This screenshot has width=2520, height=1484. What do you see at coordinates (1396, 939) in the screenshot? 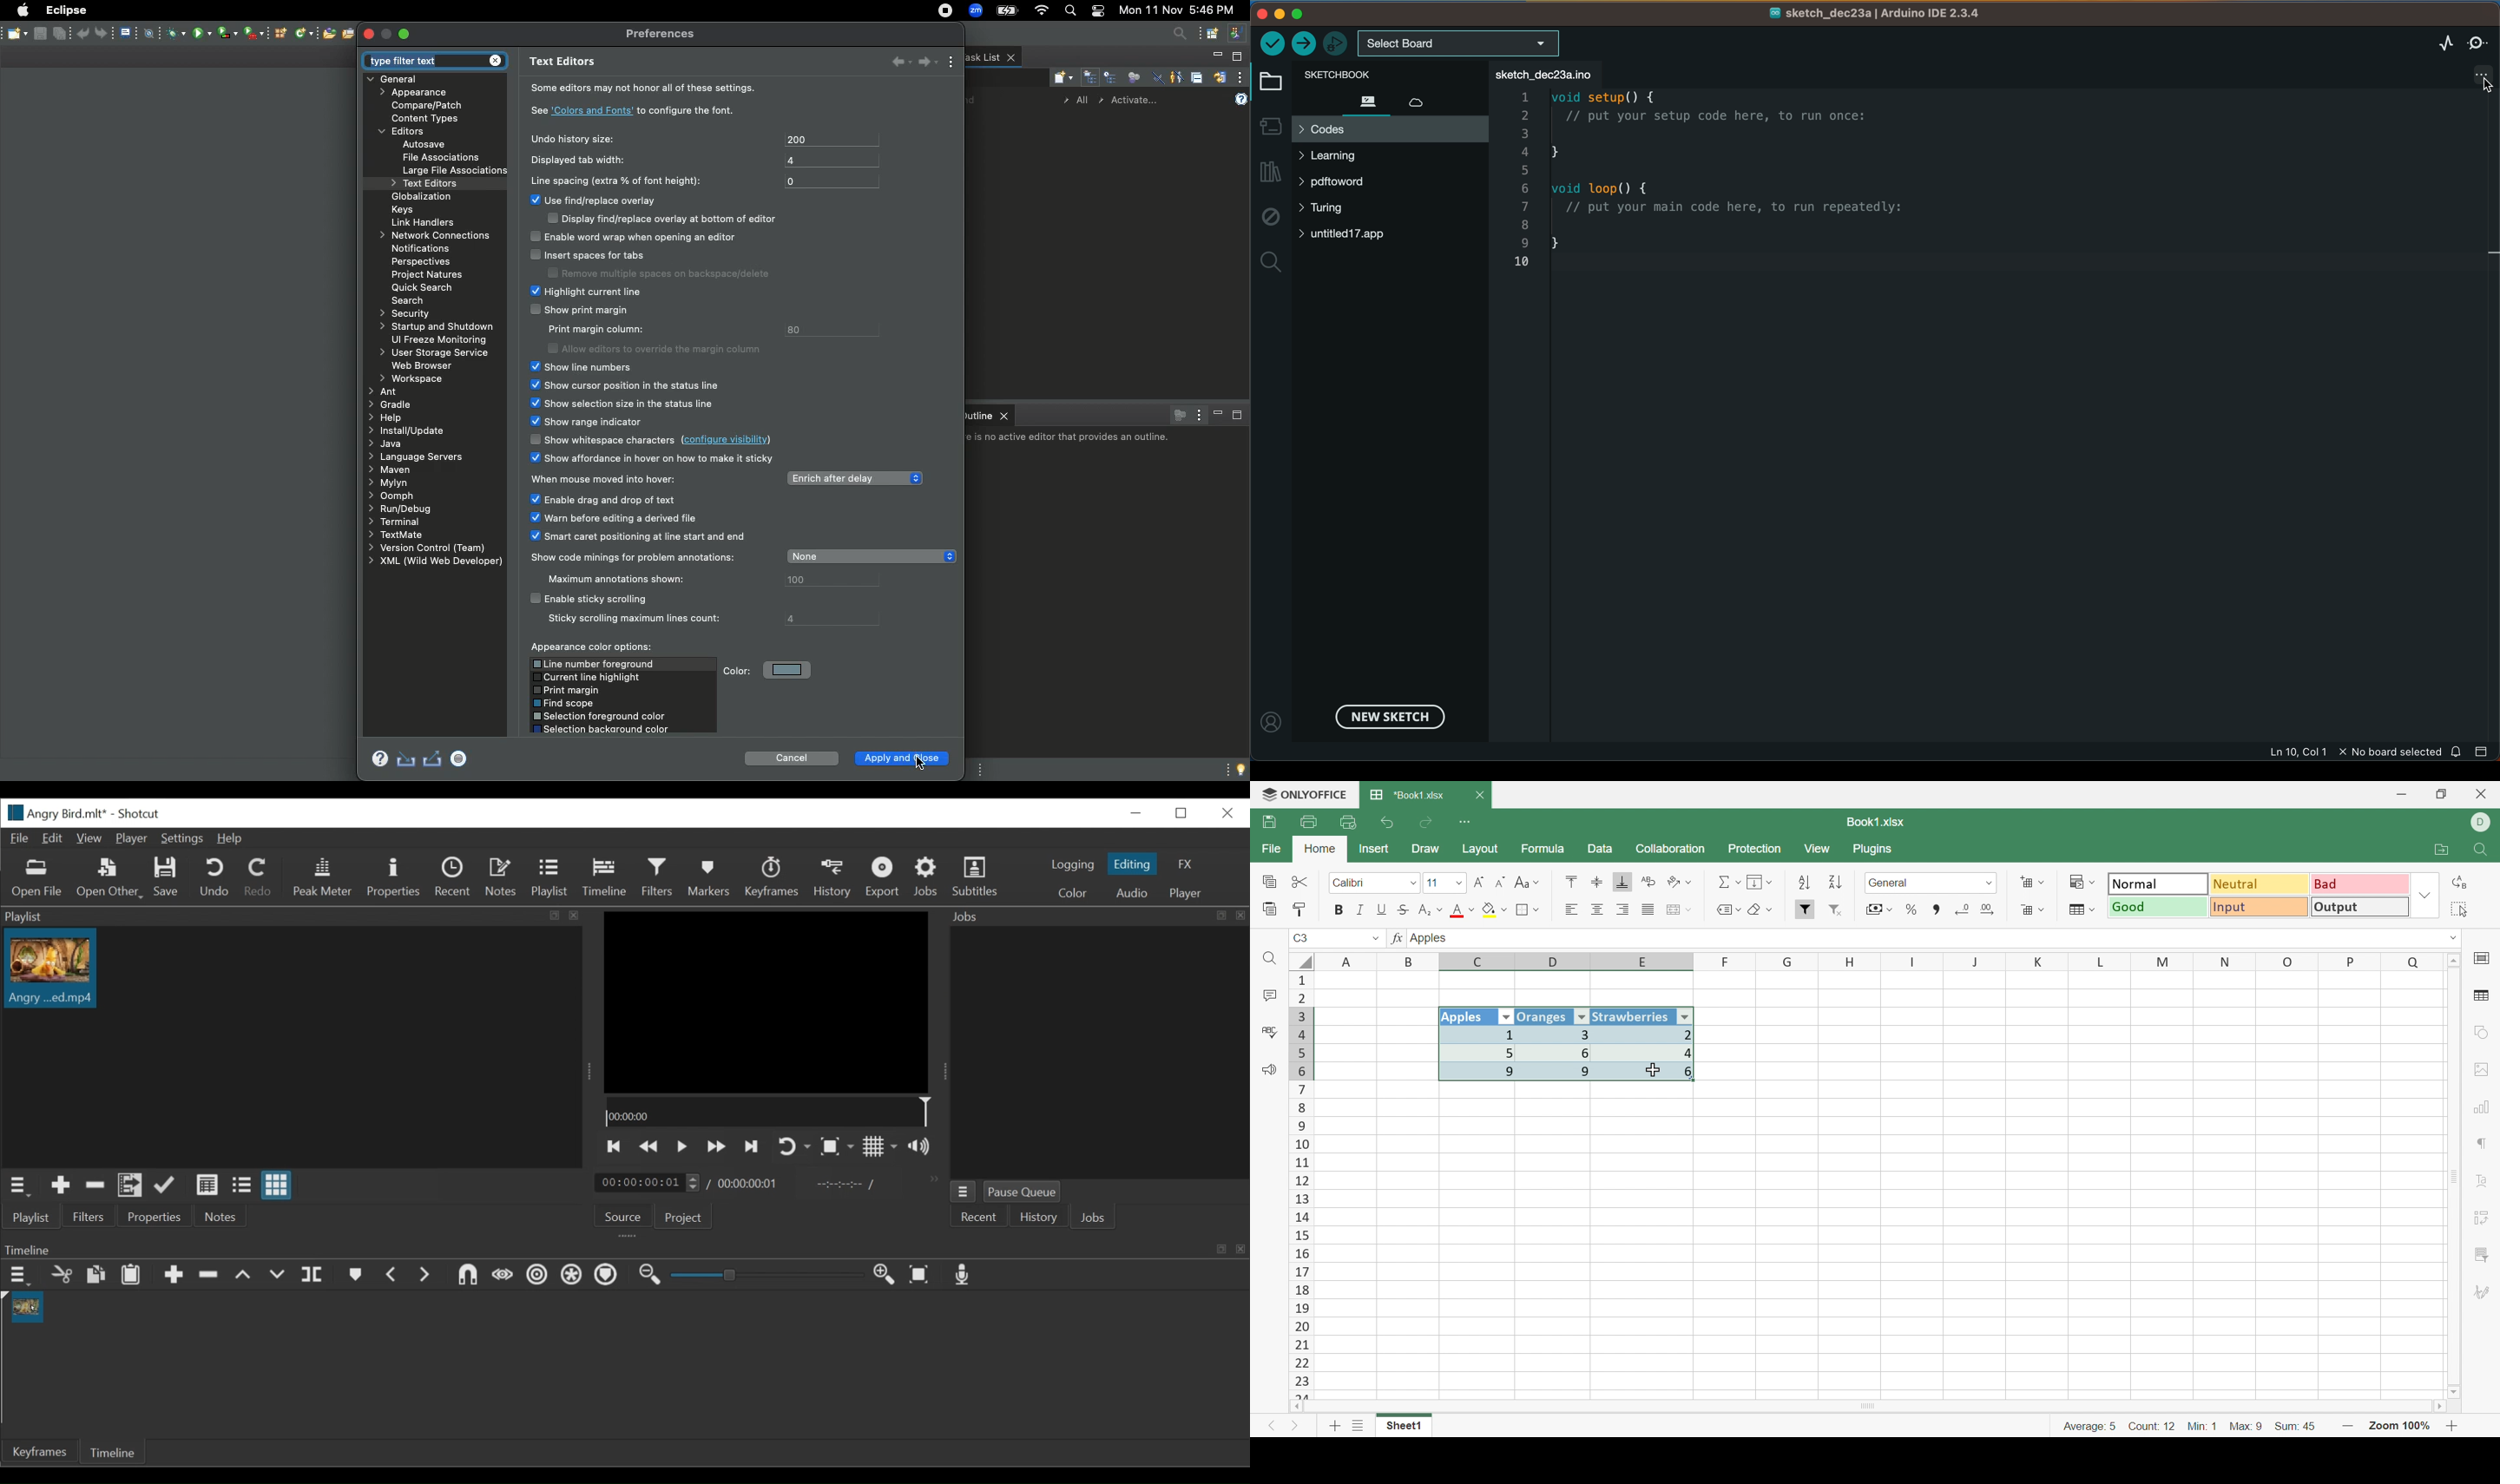
I see `fx` at bounding box center [1396, 939].